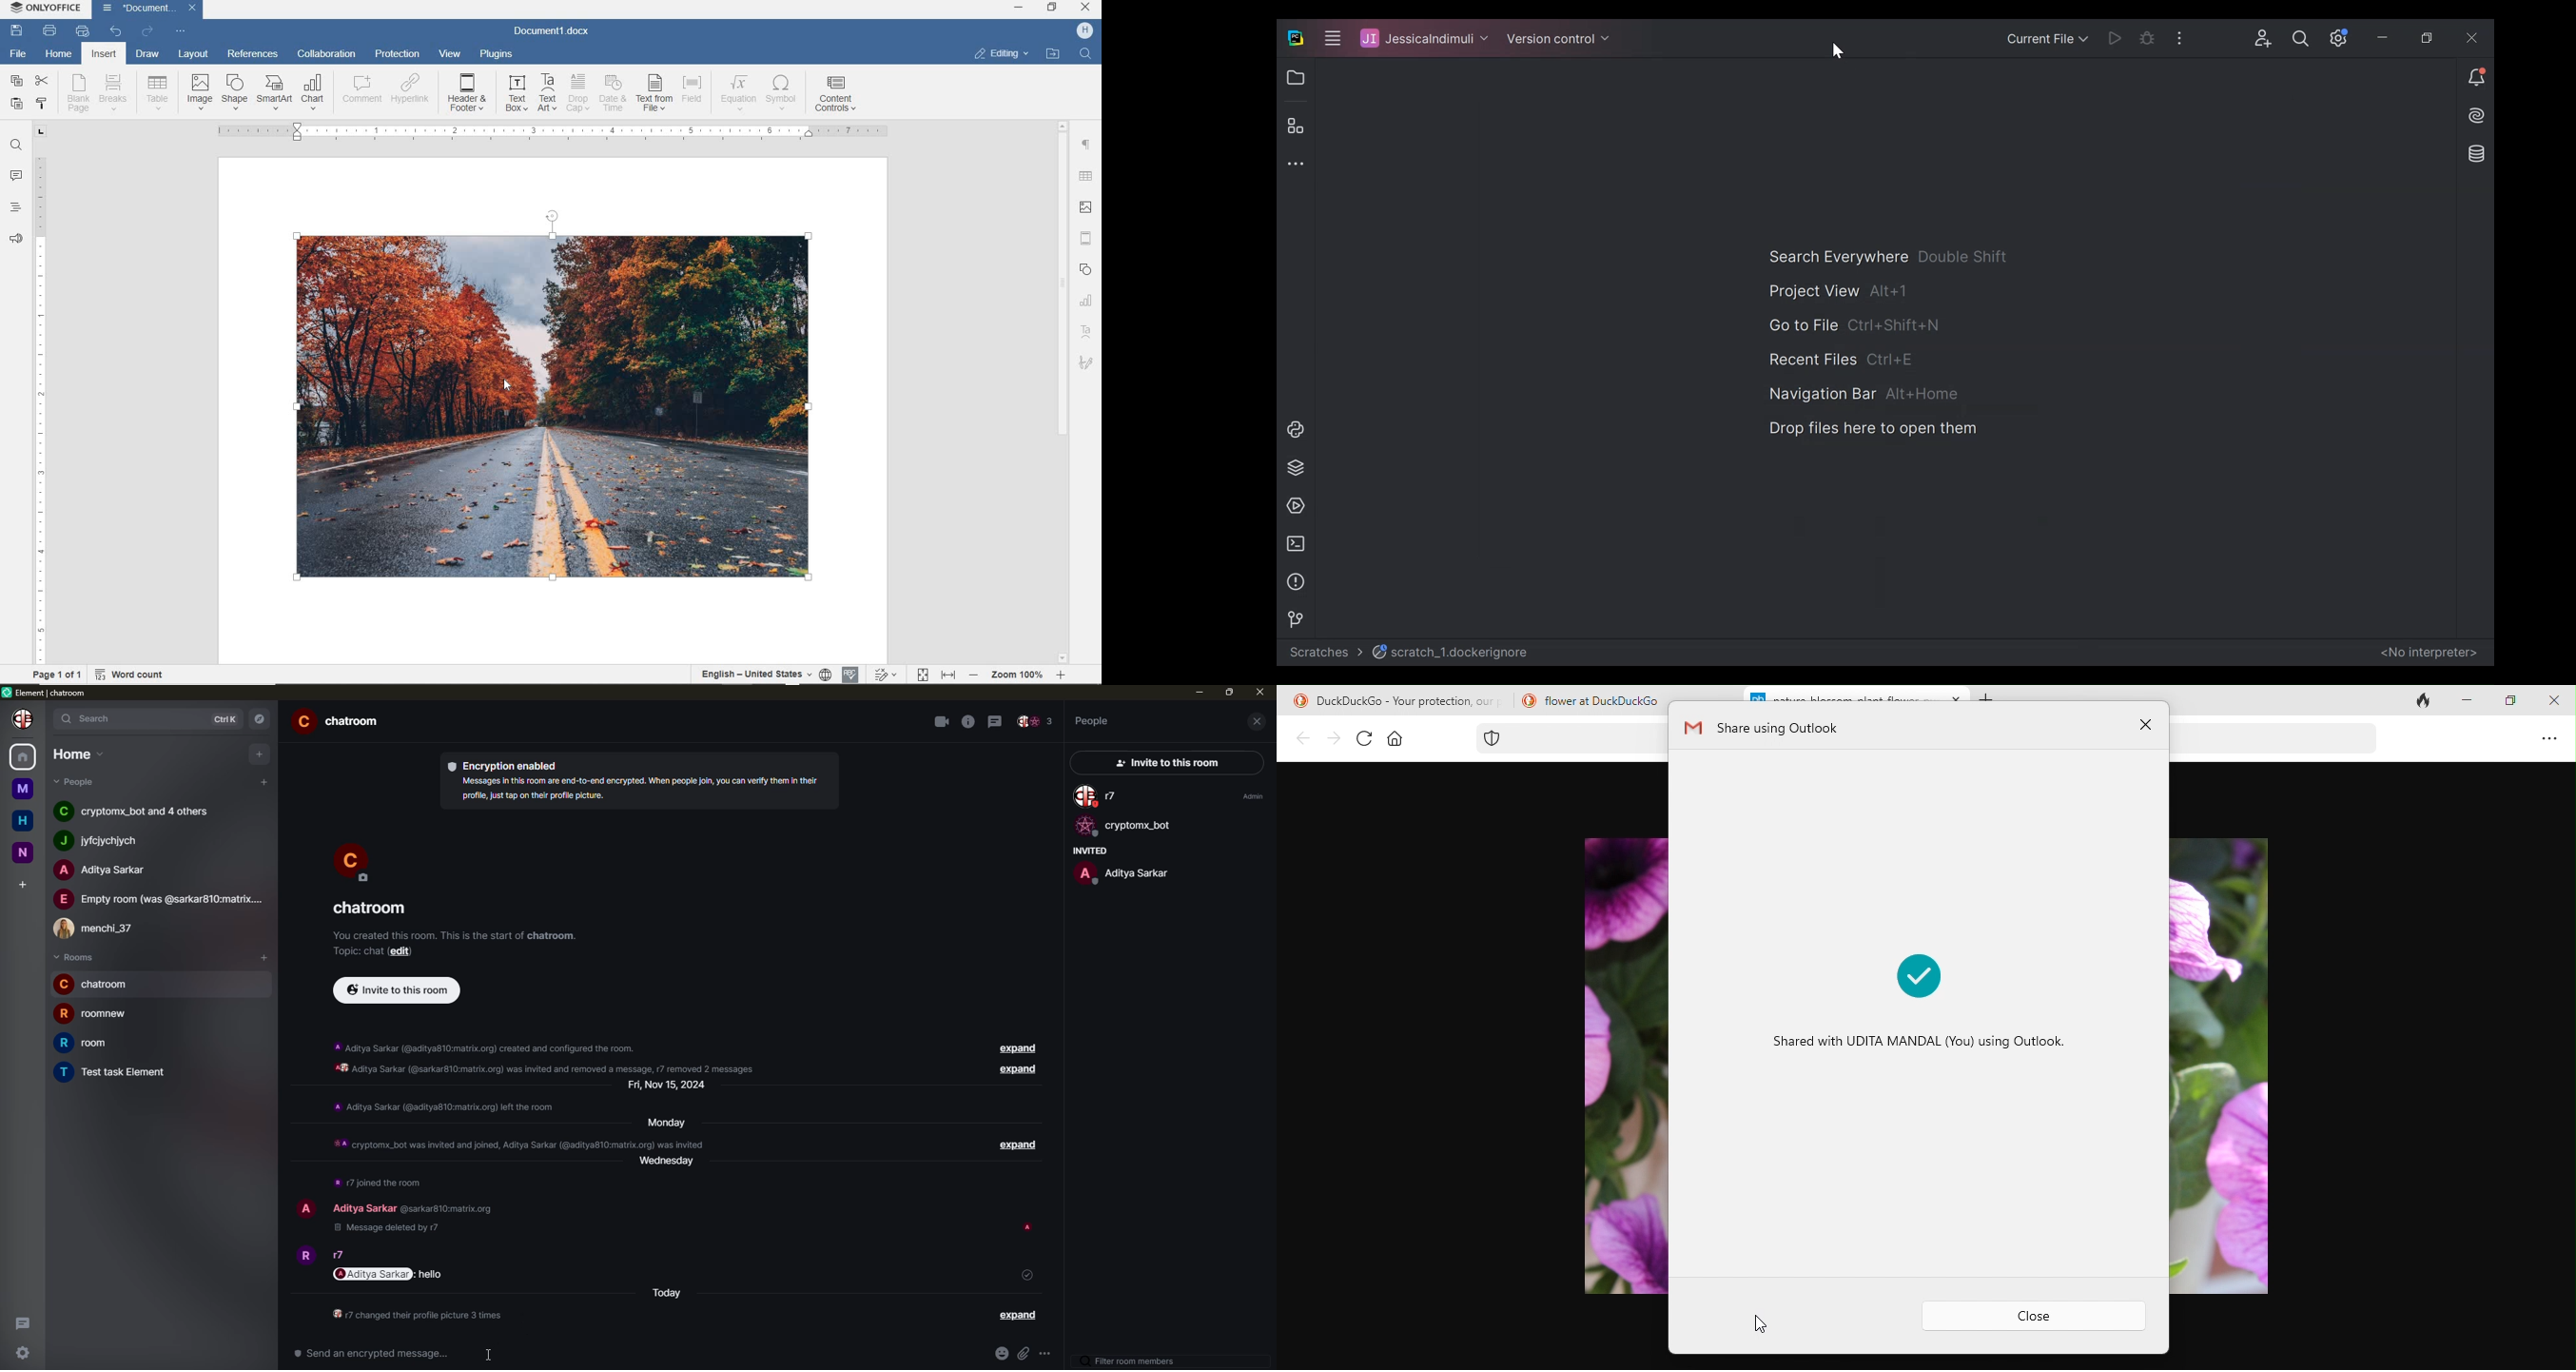 Image resolution: width=2576 pixels, height=1372 pixels. What do you see at coordinates (356, 951) in the screenshot?
I see `topic` at bounding box center [356, 951].